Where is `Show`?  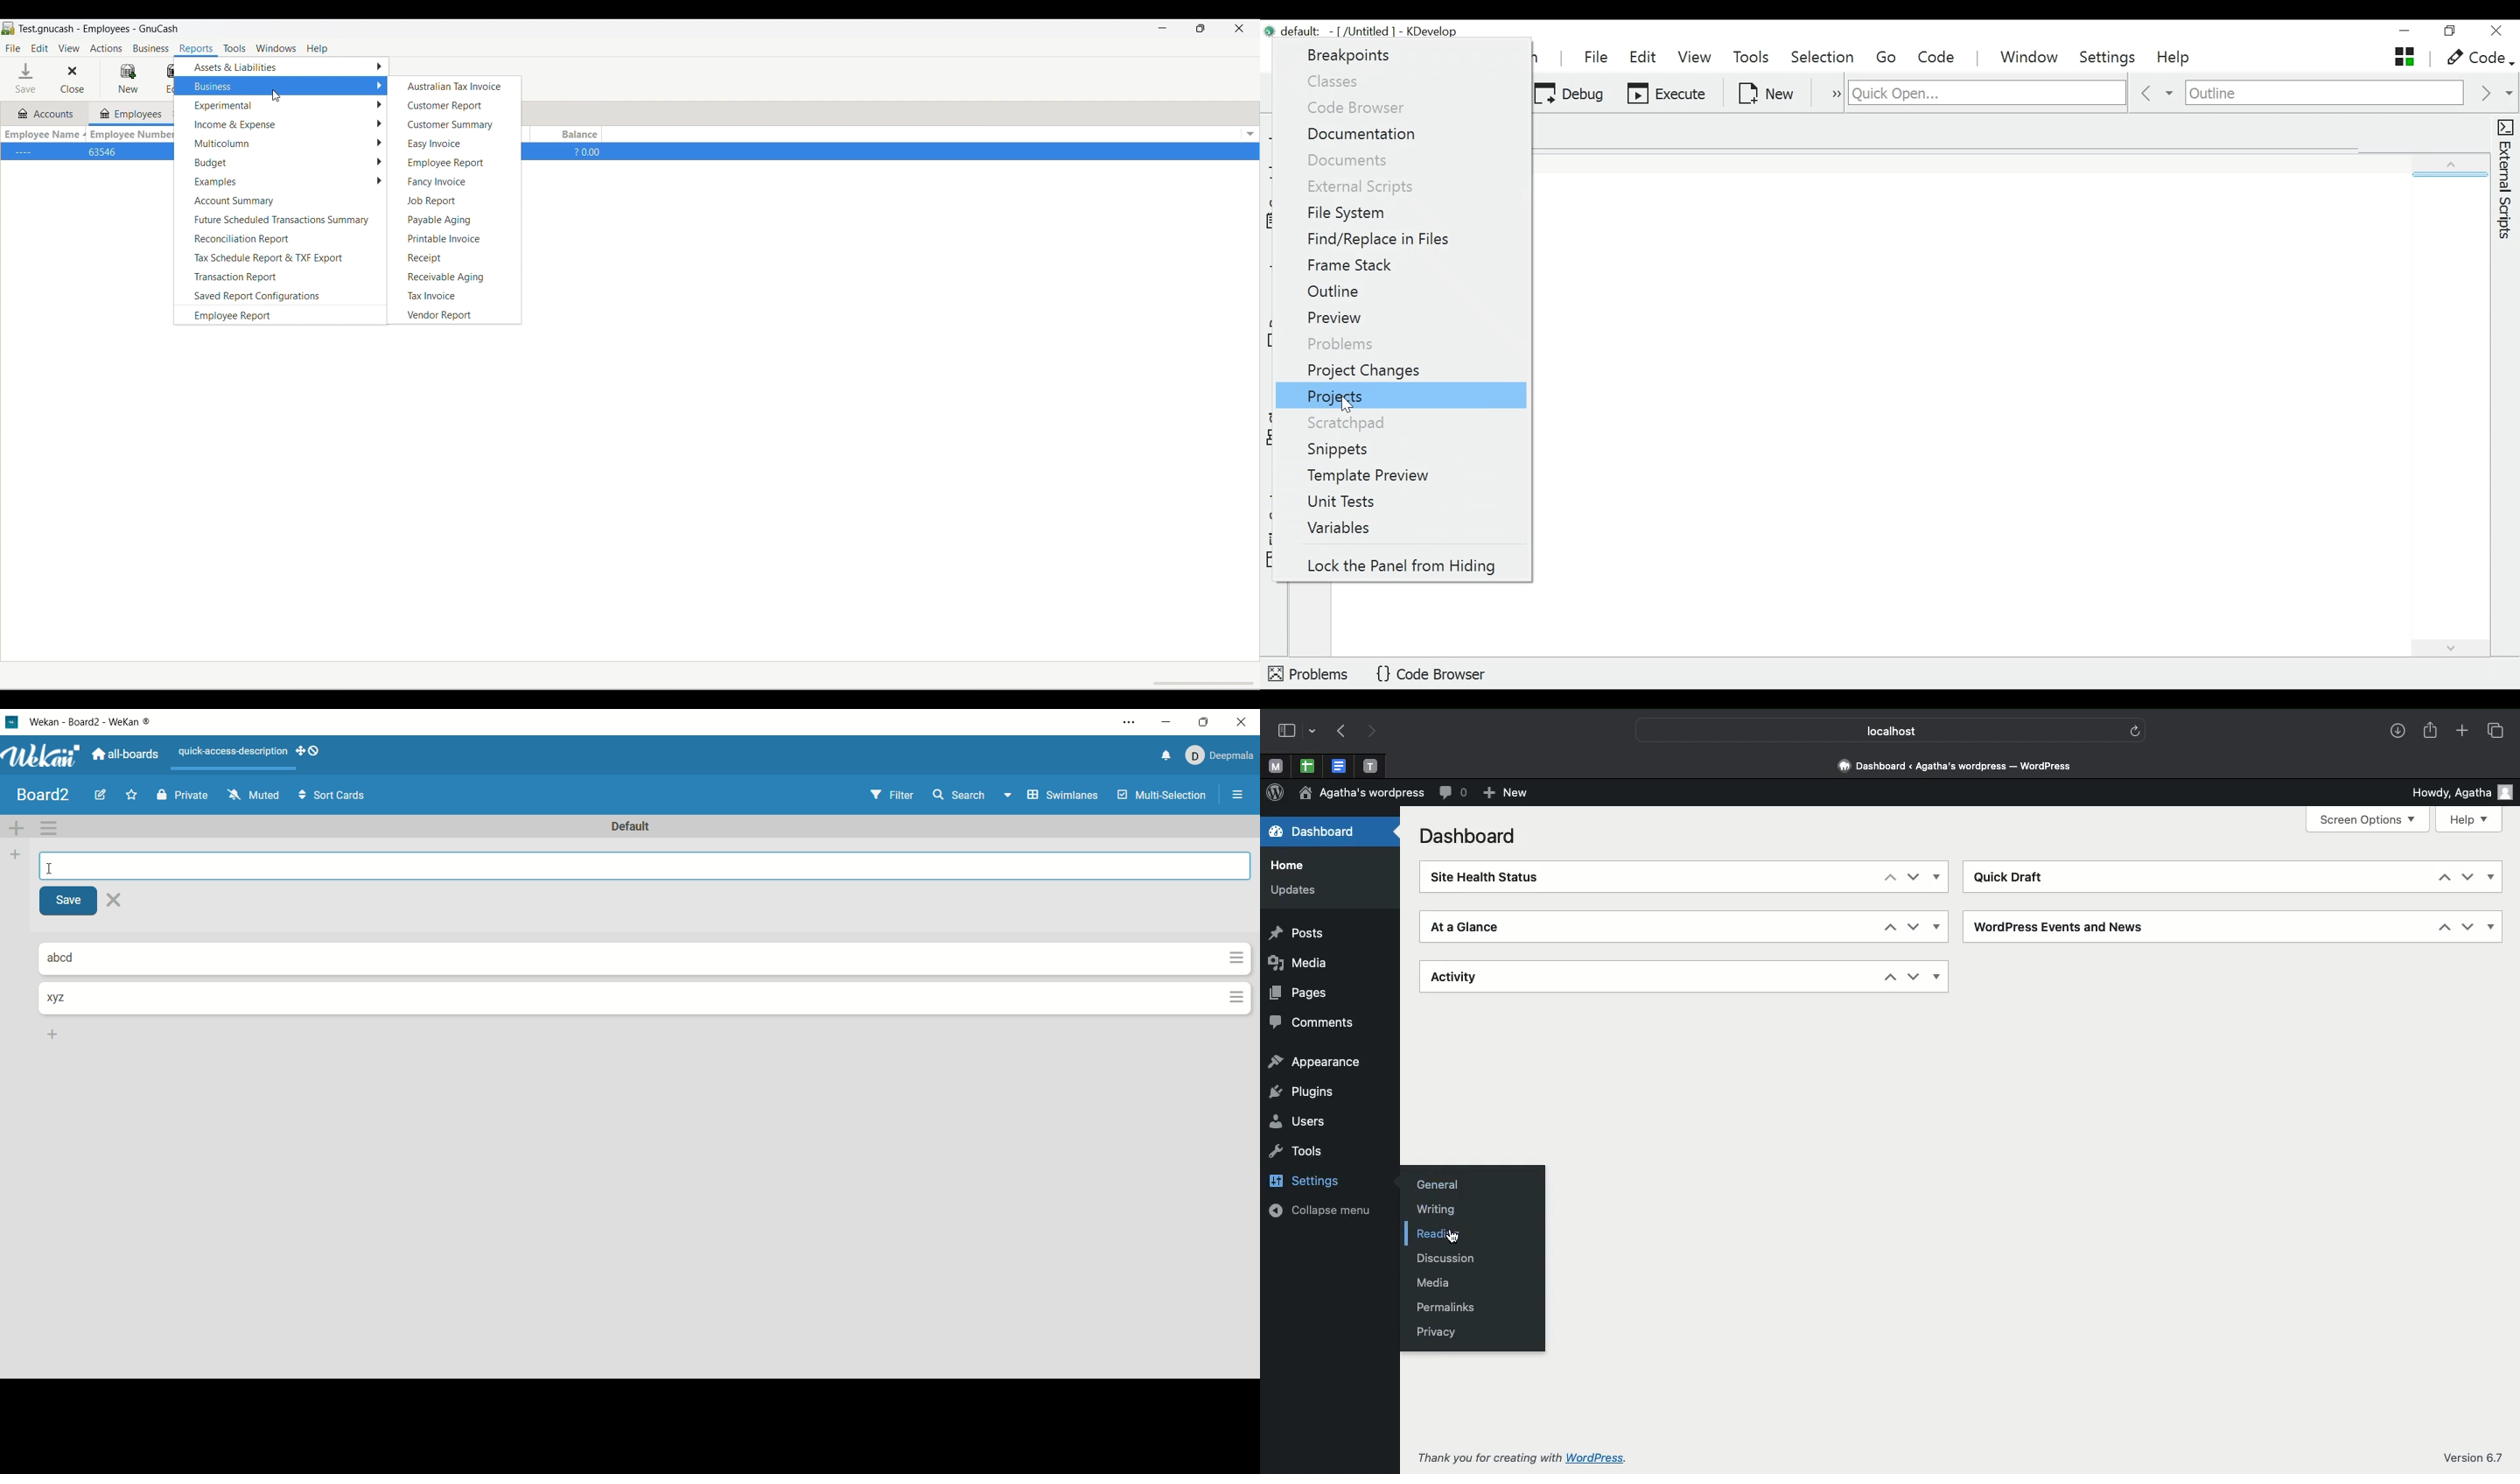 Show is located at coordinates (1937, 926).